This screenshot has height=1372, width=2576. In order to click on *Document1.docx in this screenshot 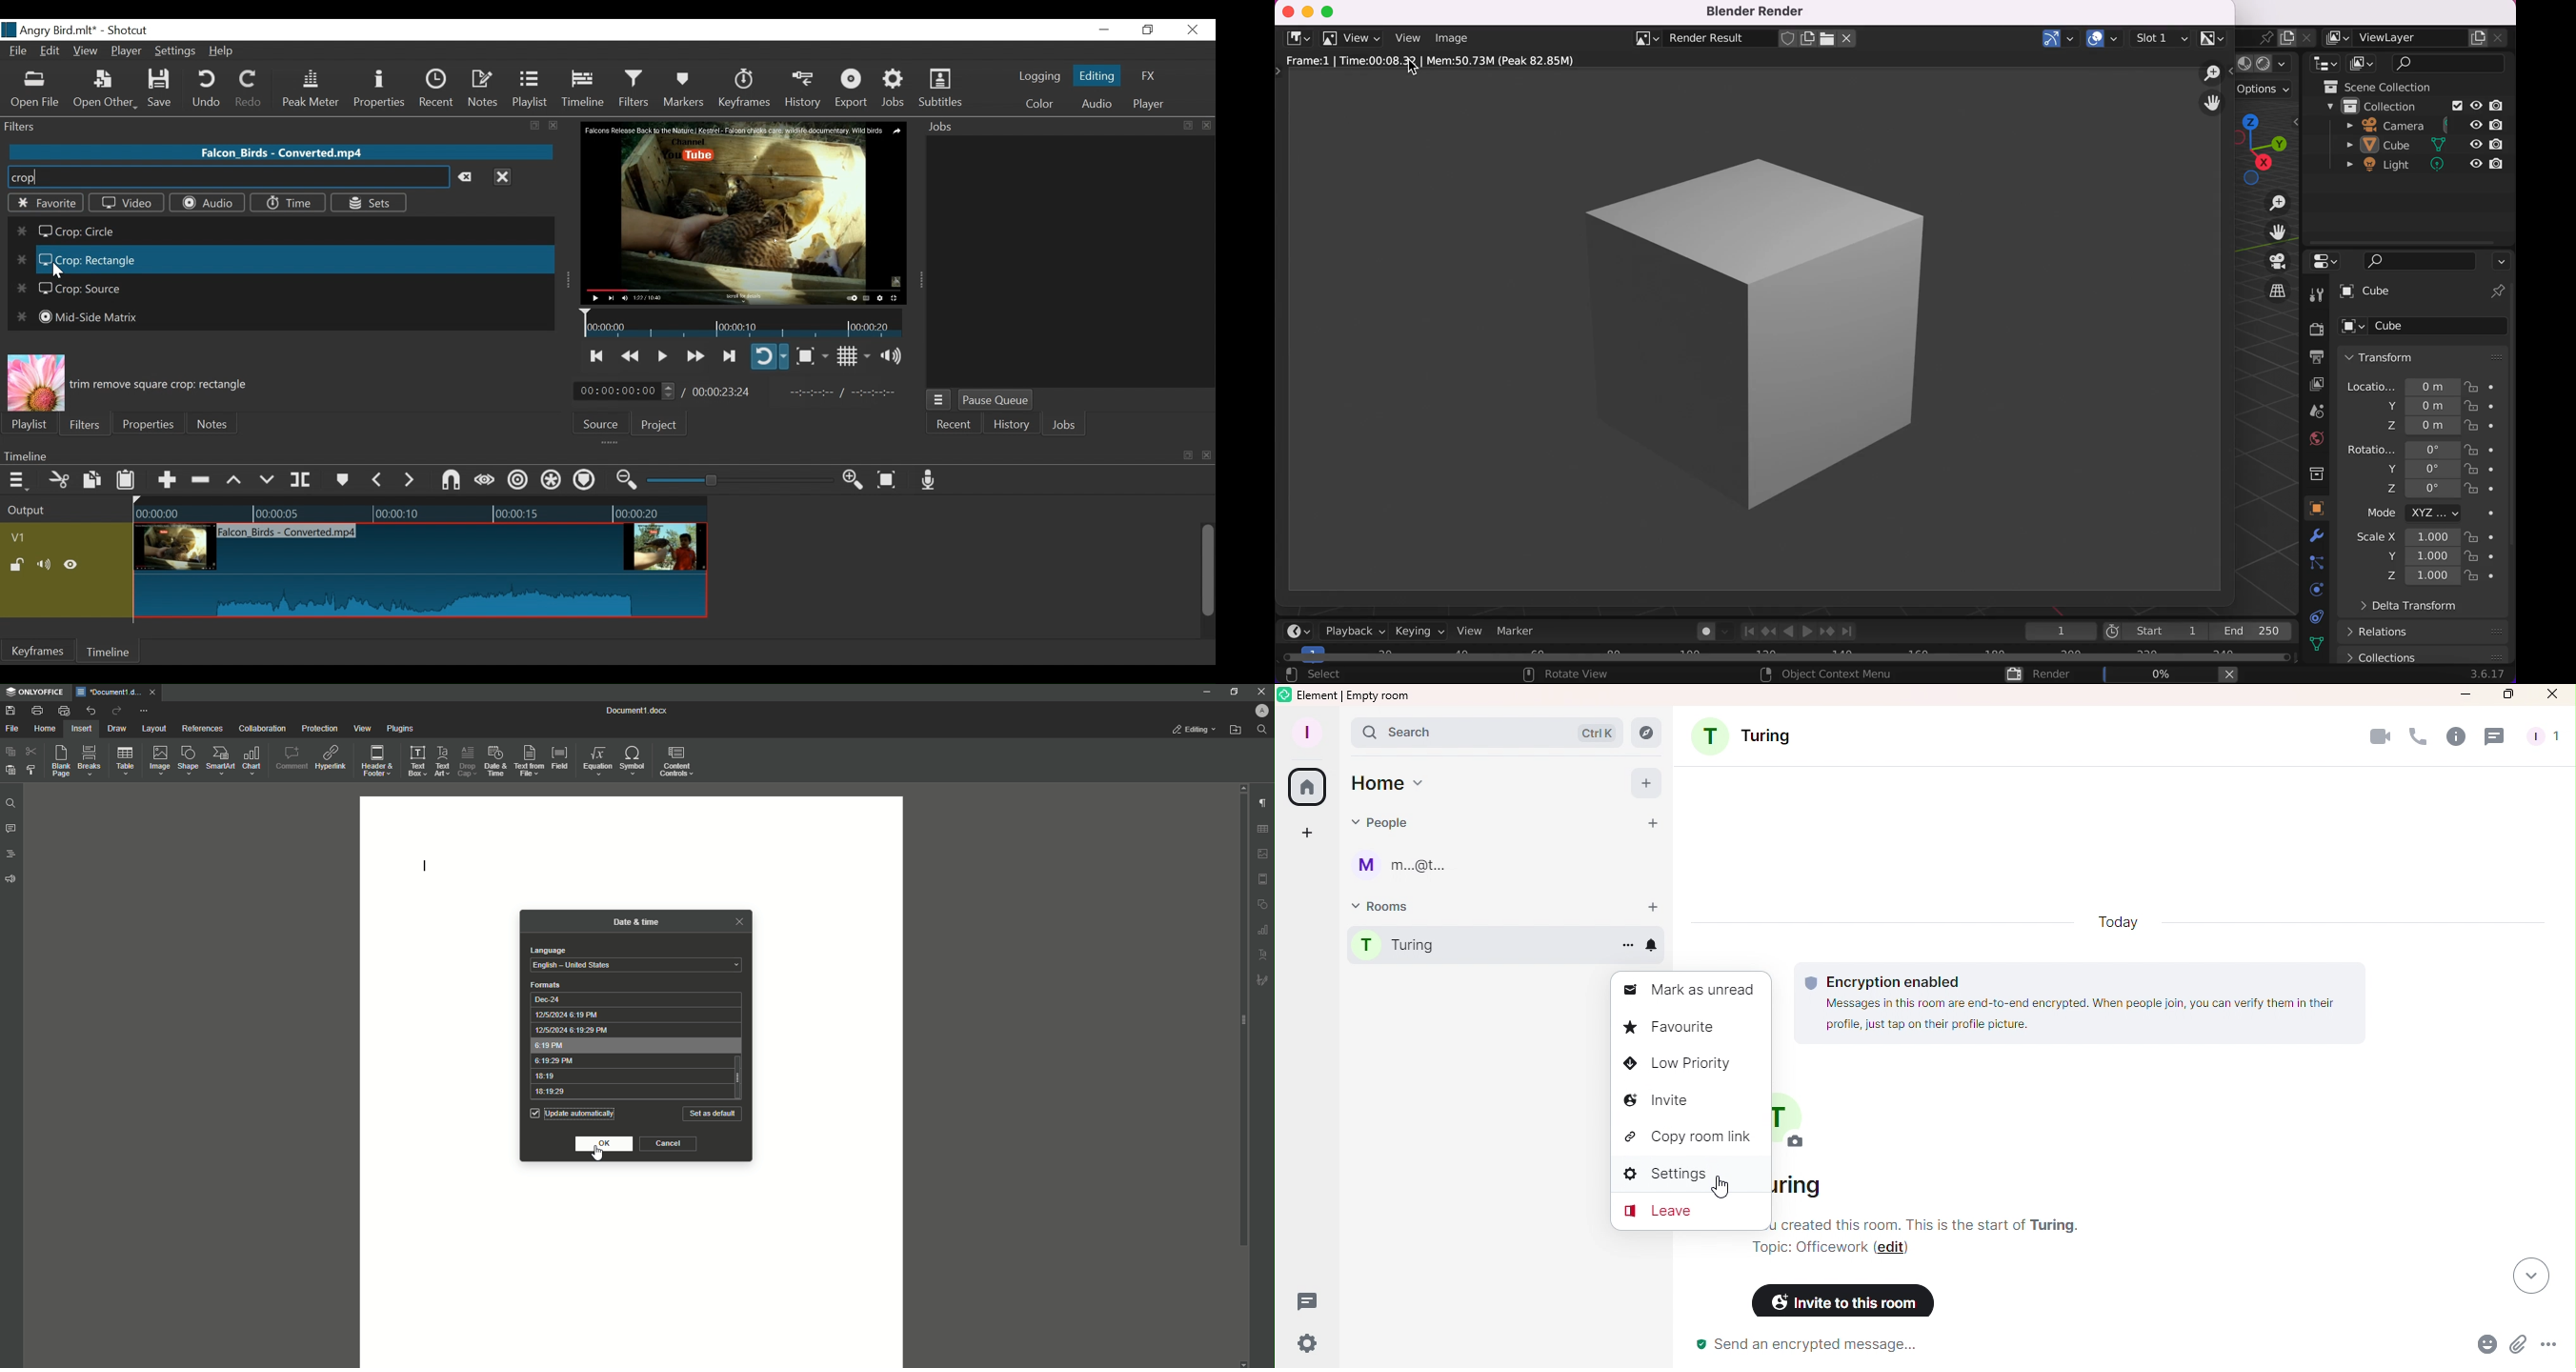, I will do `click(108, 692)`.